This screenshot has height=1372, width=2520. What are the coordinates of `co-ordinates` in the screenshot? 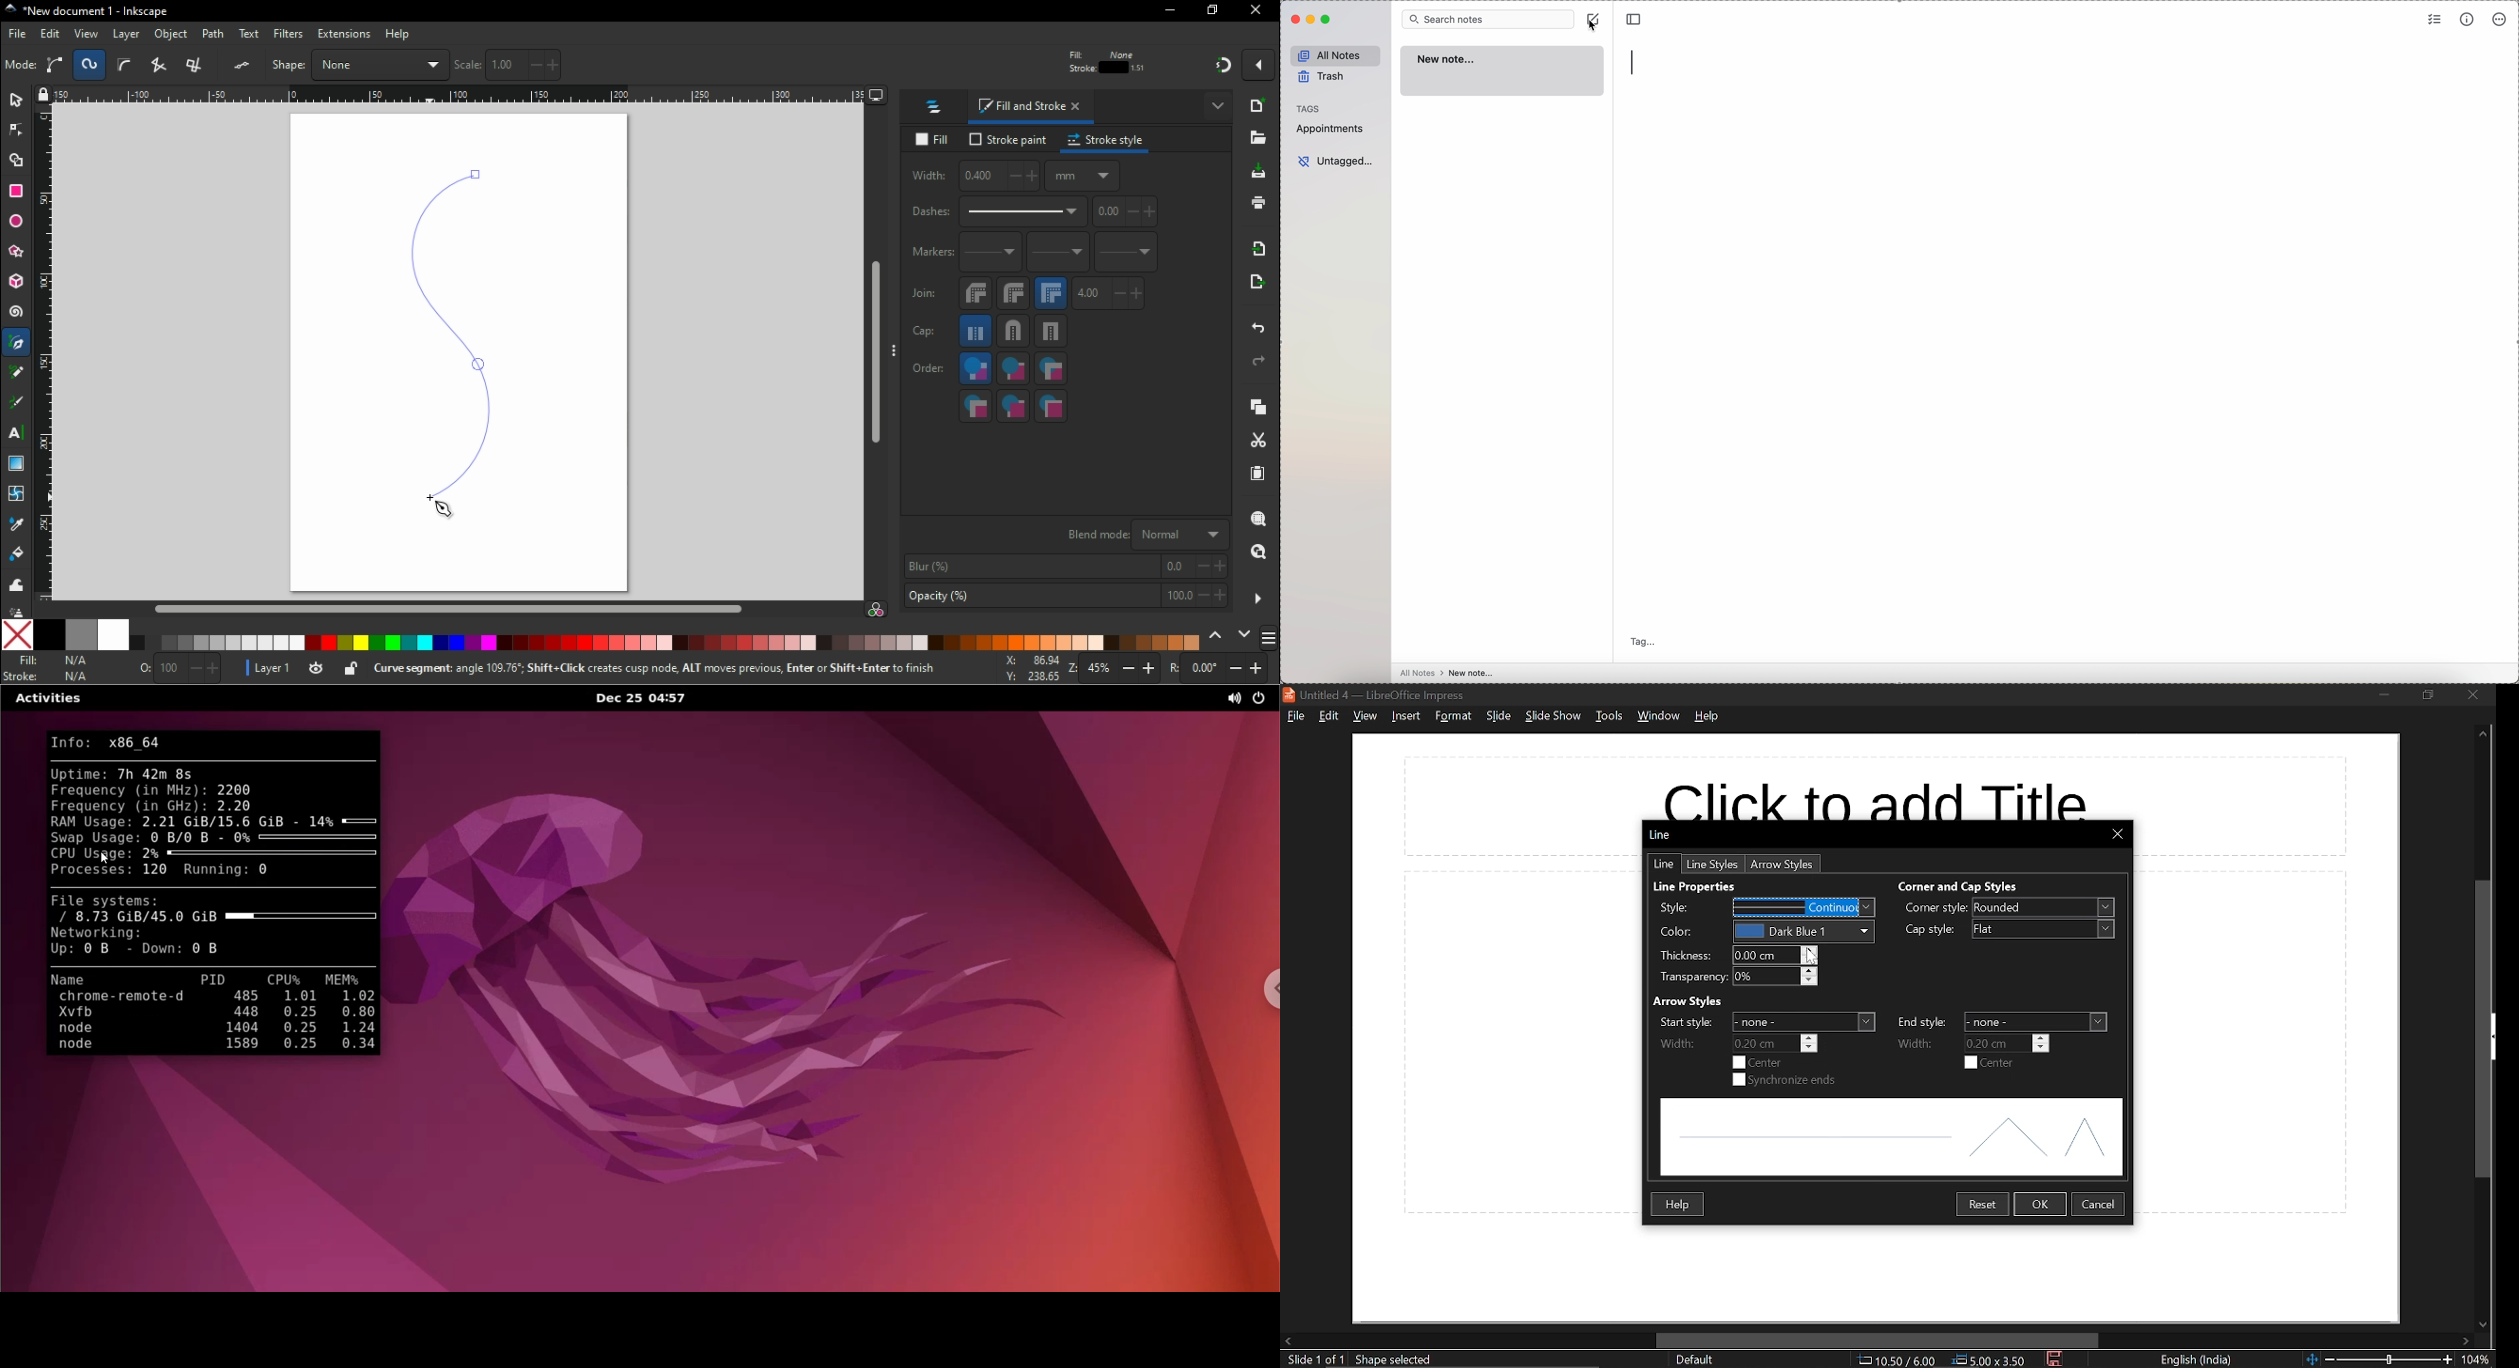 It's located at (1896, 1360).